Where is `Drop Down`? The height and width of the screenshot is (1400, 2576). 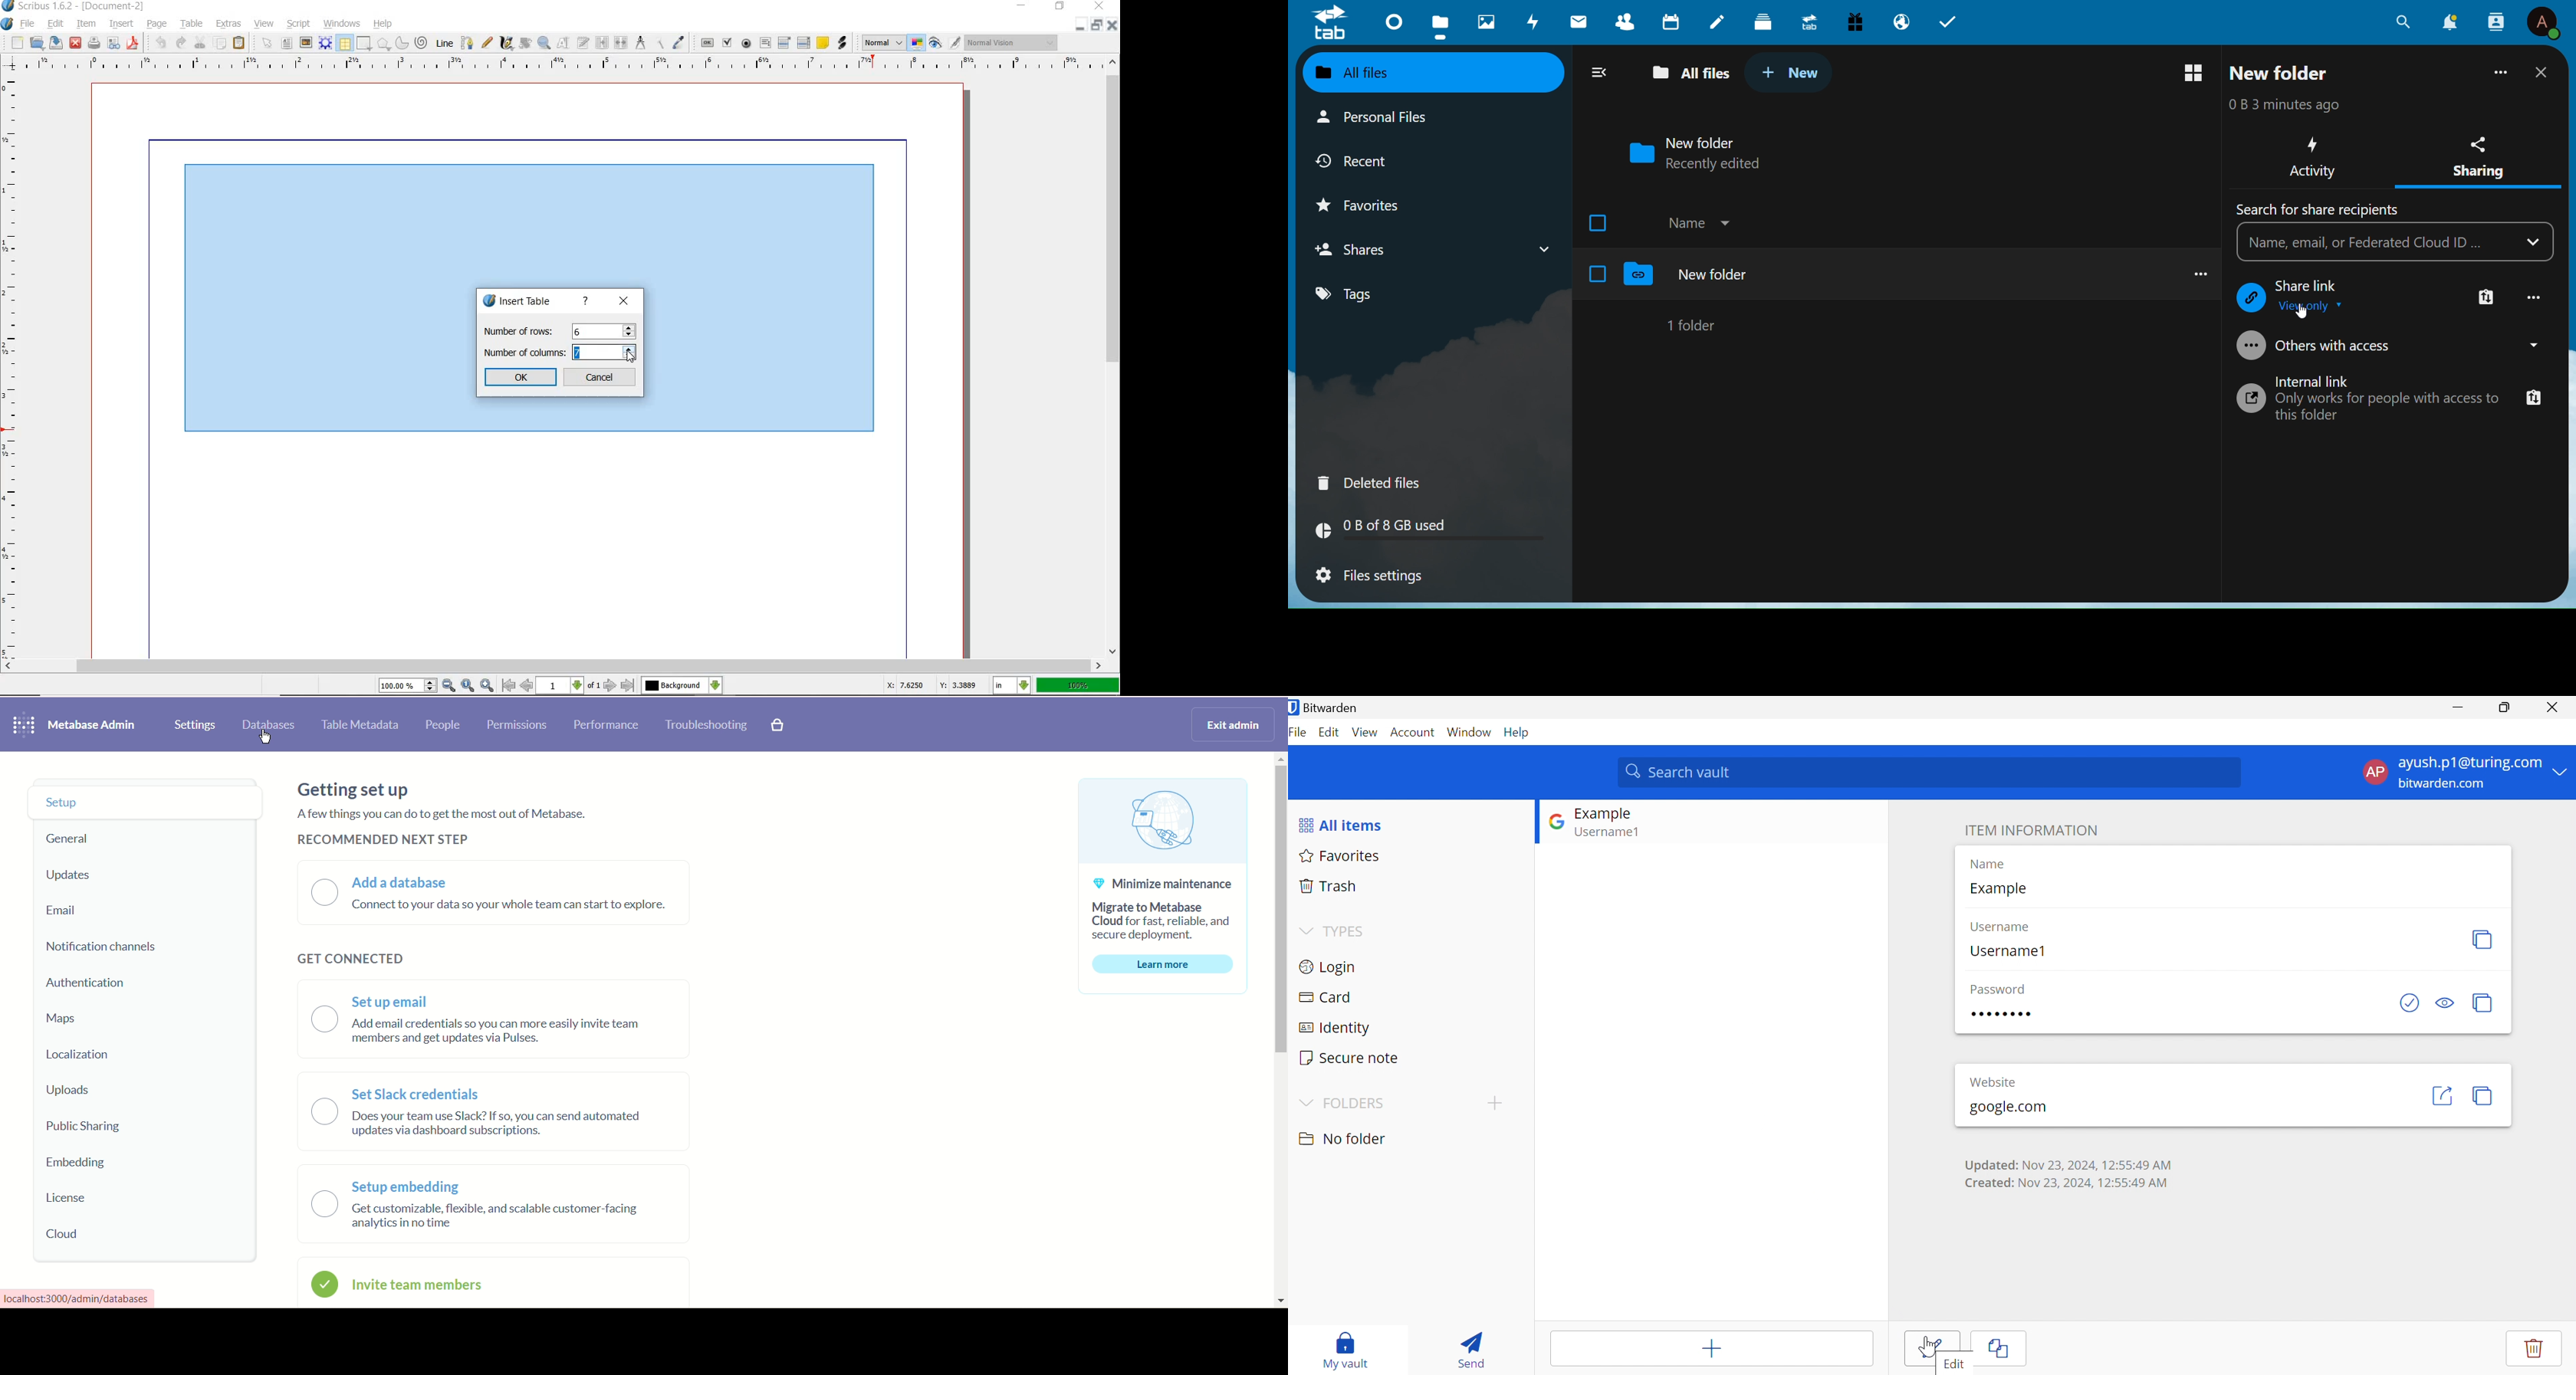
Drop Down is located at coordinates (1304, 1100).